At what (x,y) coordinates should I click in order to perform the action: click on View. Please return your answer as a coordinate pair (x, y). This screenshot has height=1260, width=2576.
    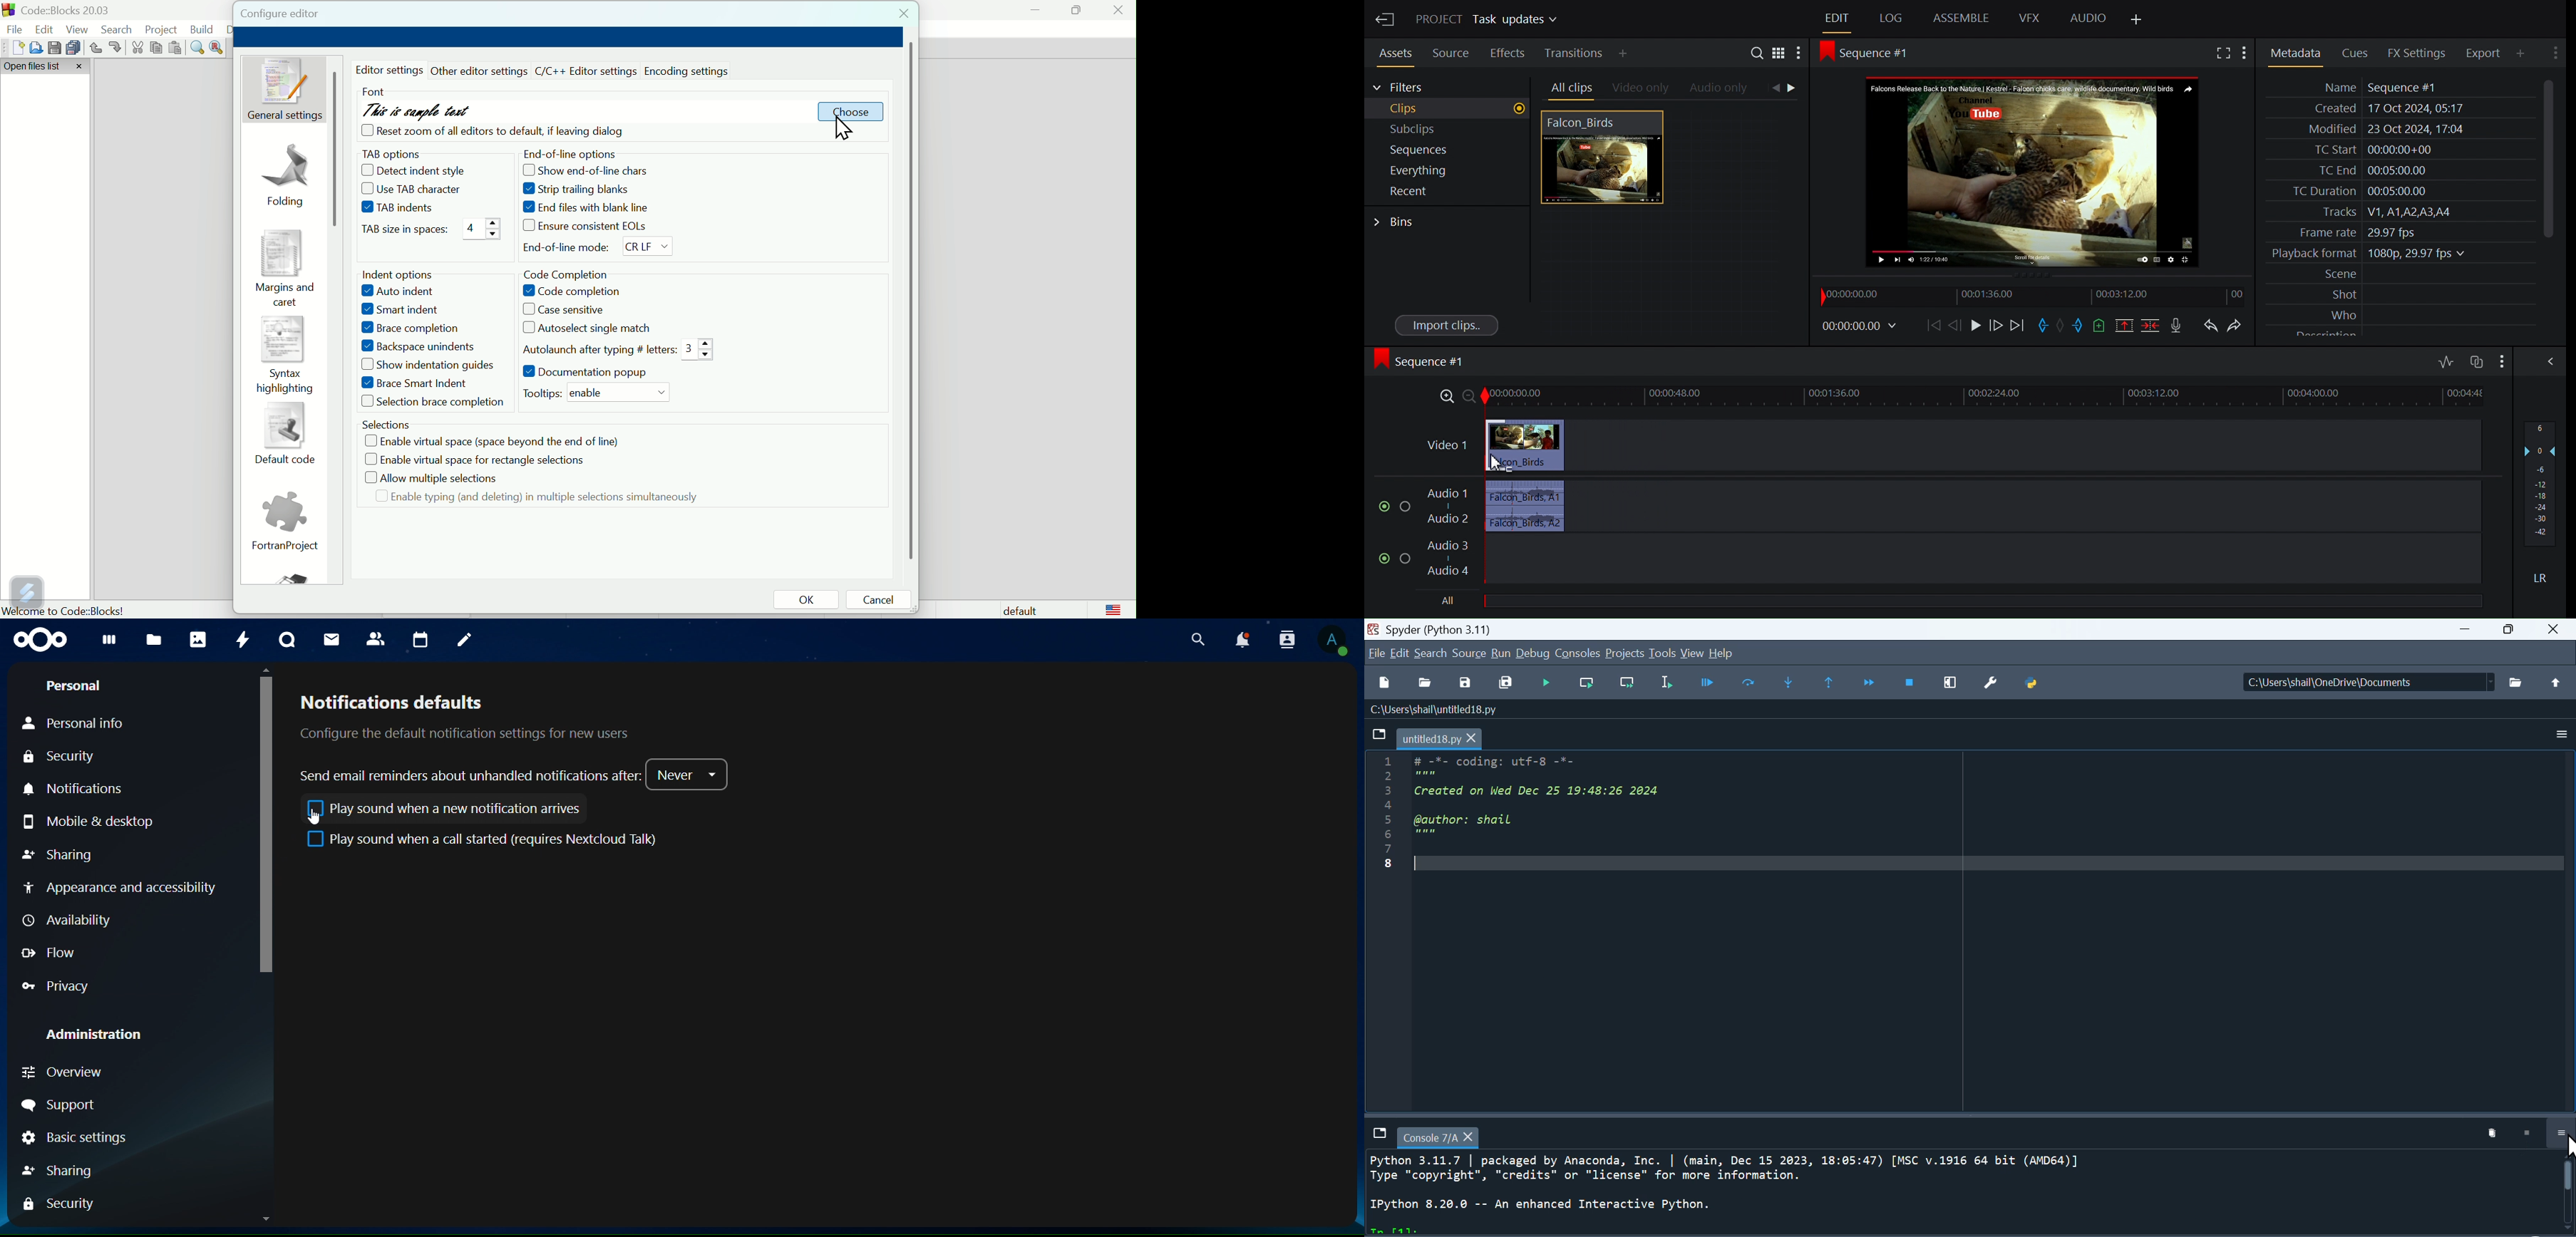
    Looking at the image, I should click on (80, 29).